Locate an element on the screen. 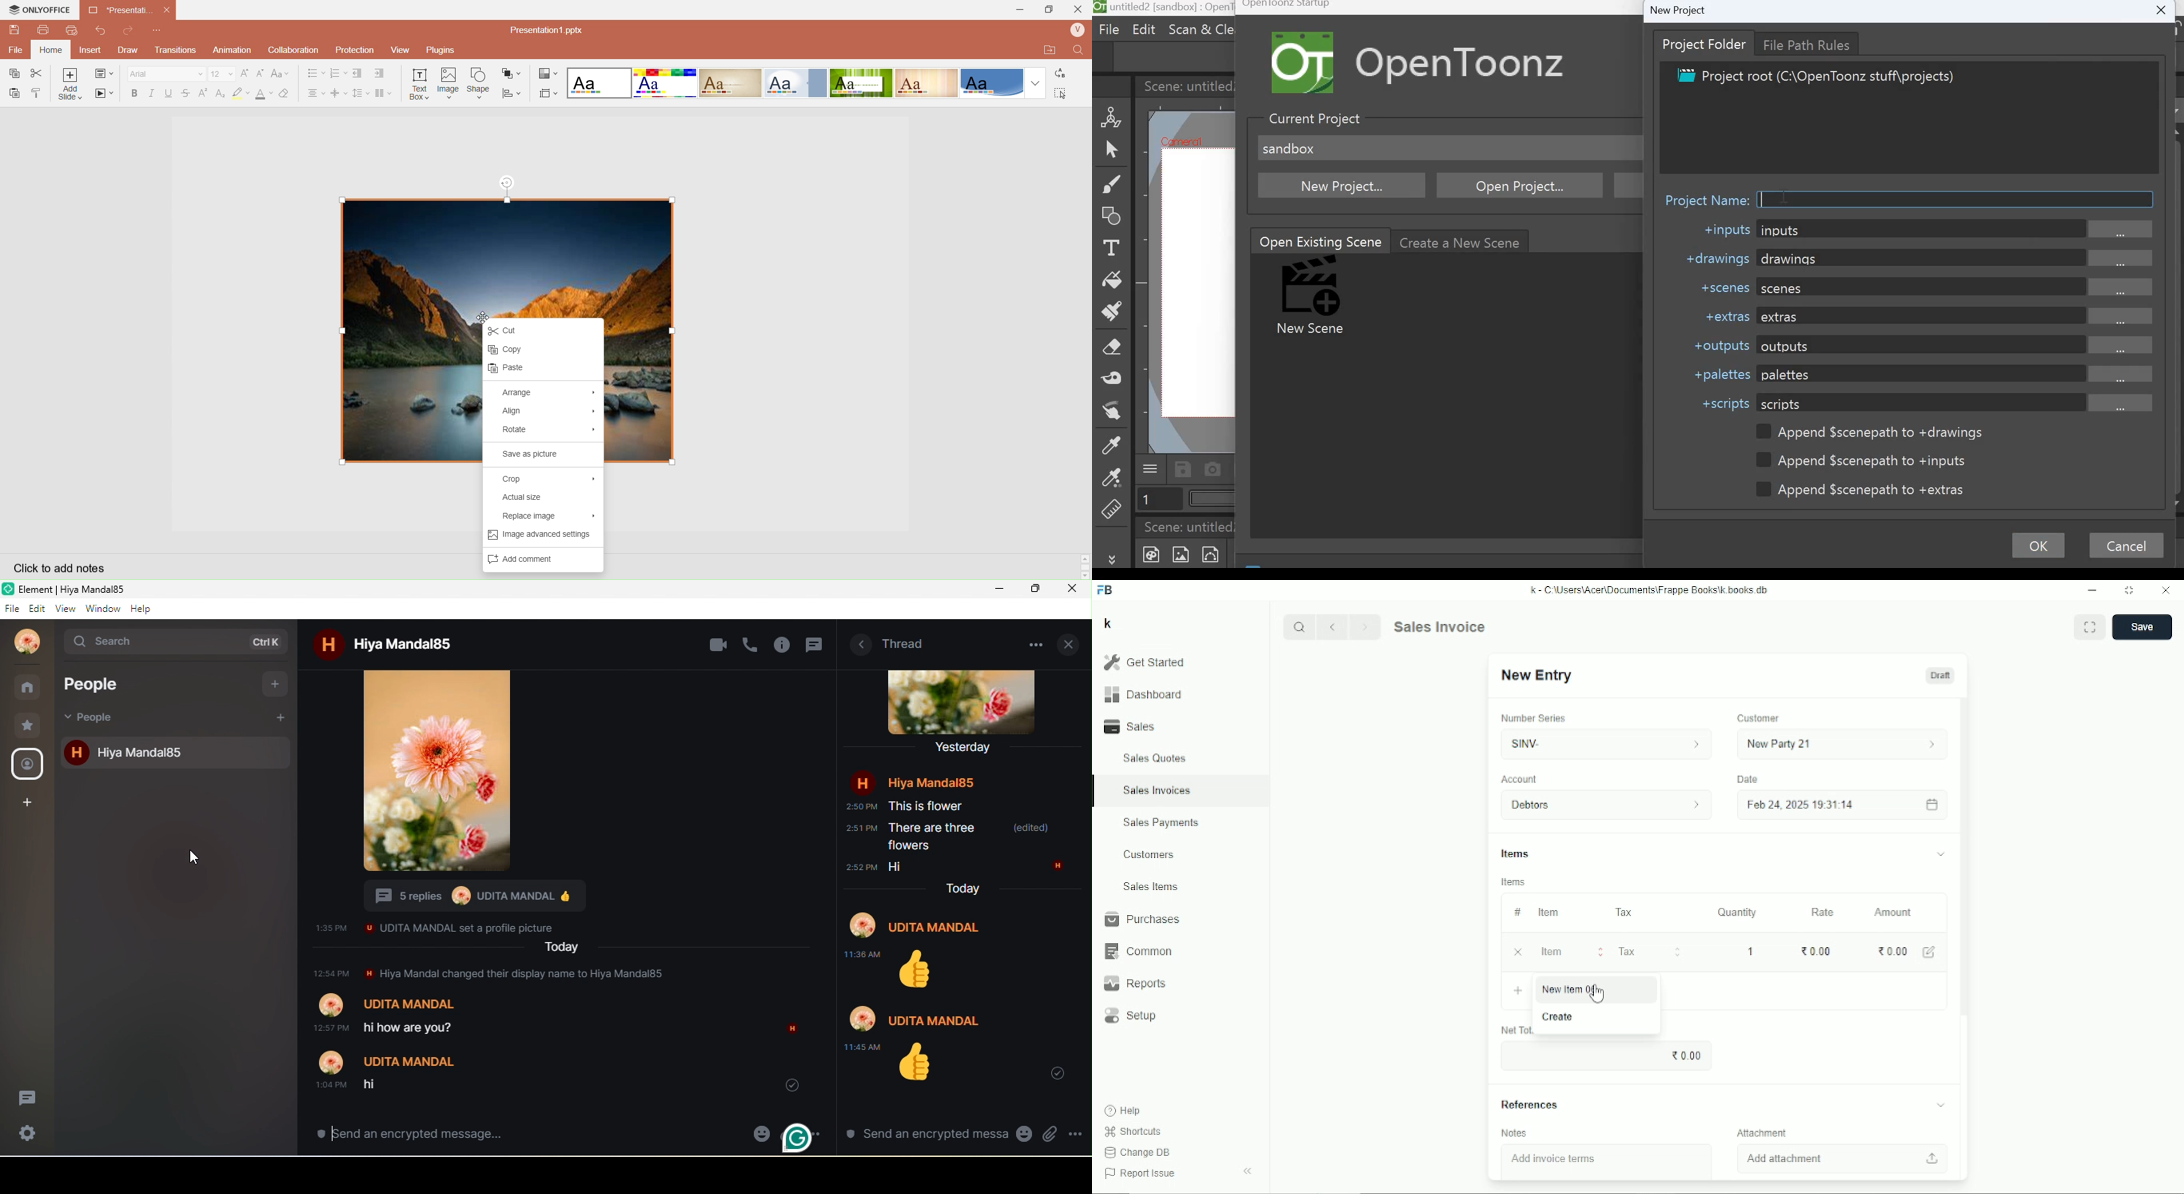  Customers is located at coordinates (1150, 854).